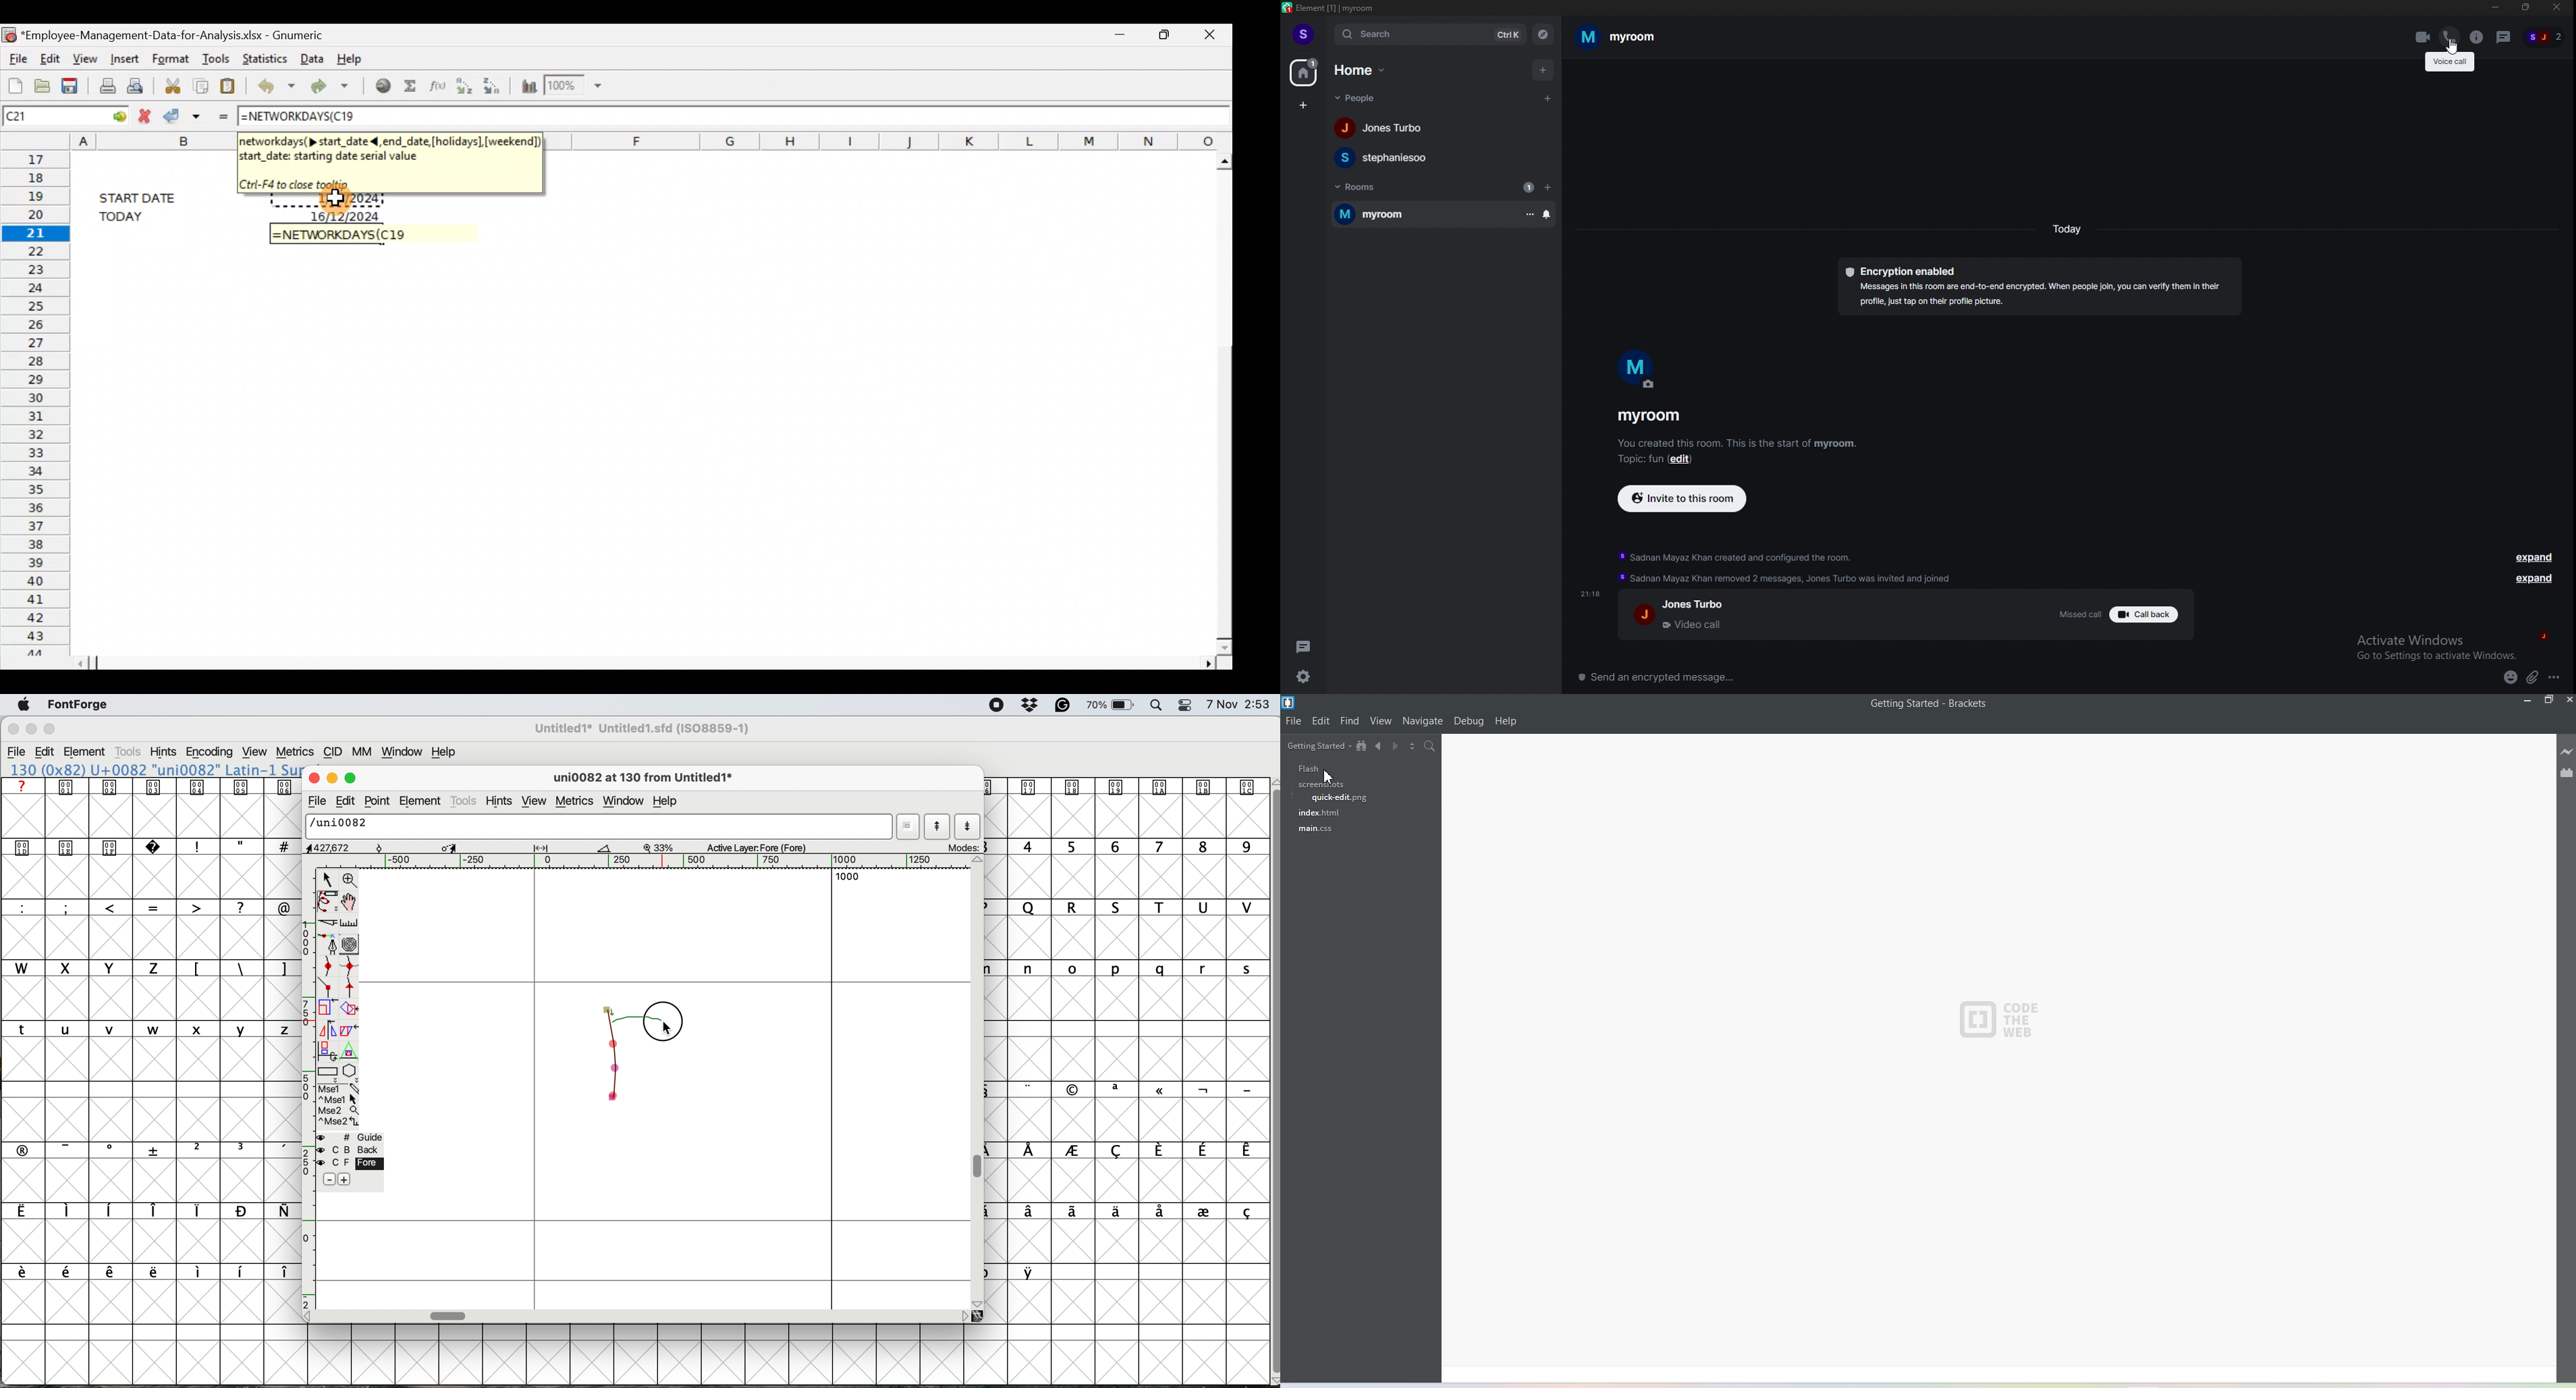 The image size is (2576, 1400). Describe the element at coordinates (1126, 1212) in the screenshot. I see `special characters` at that location.